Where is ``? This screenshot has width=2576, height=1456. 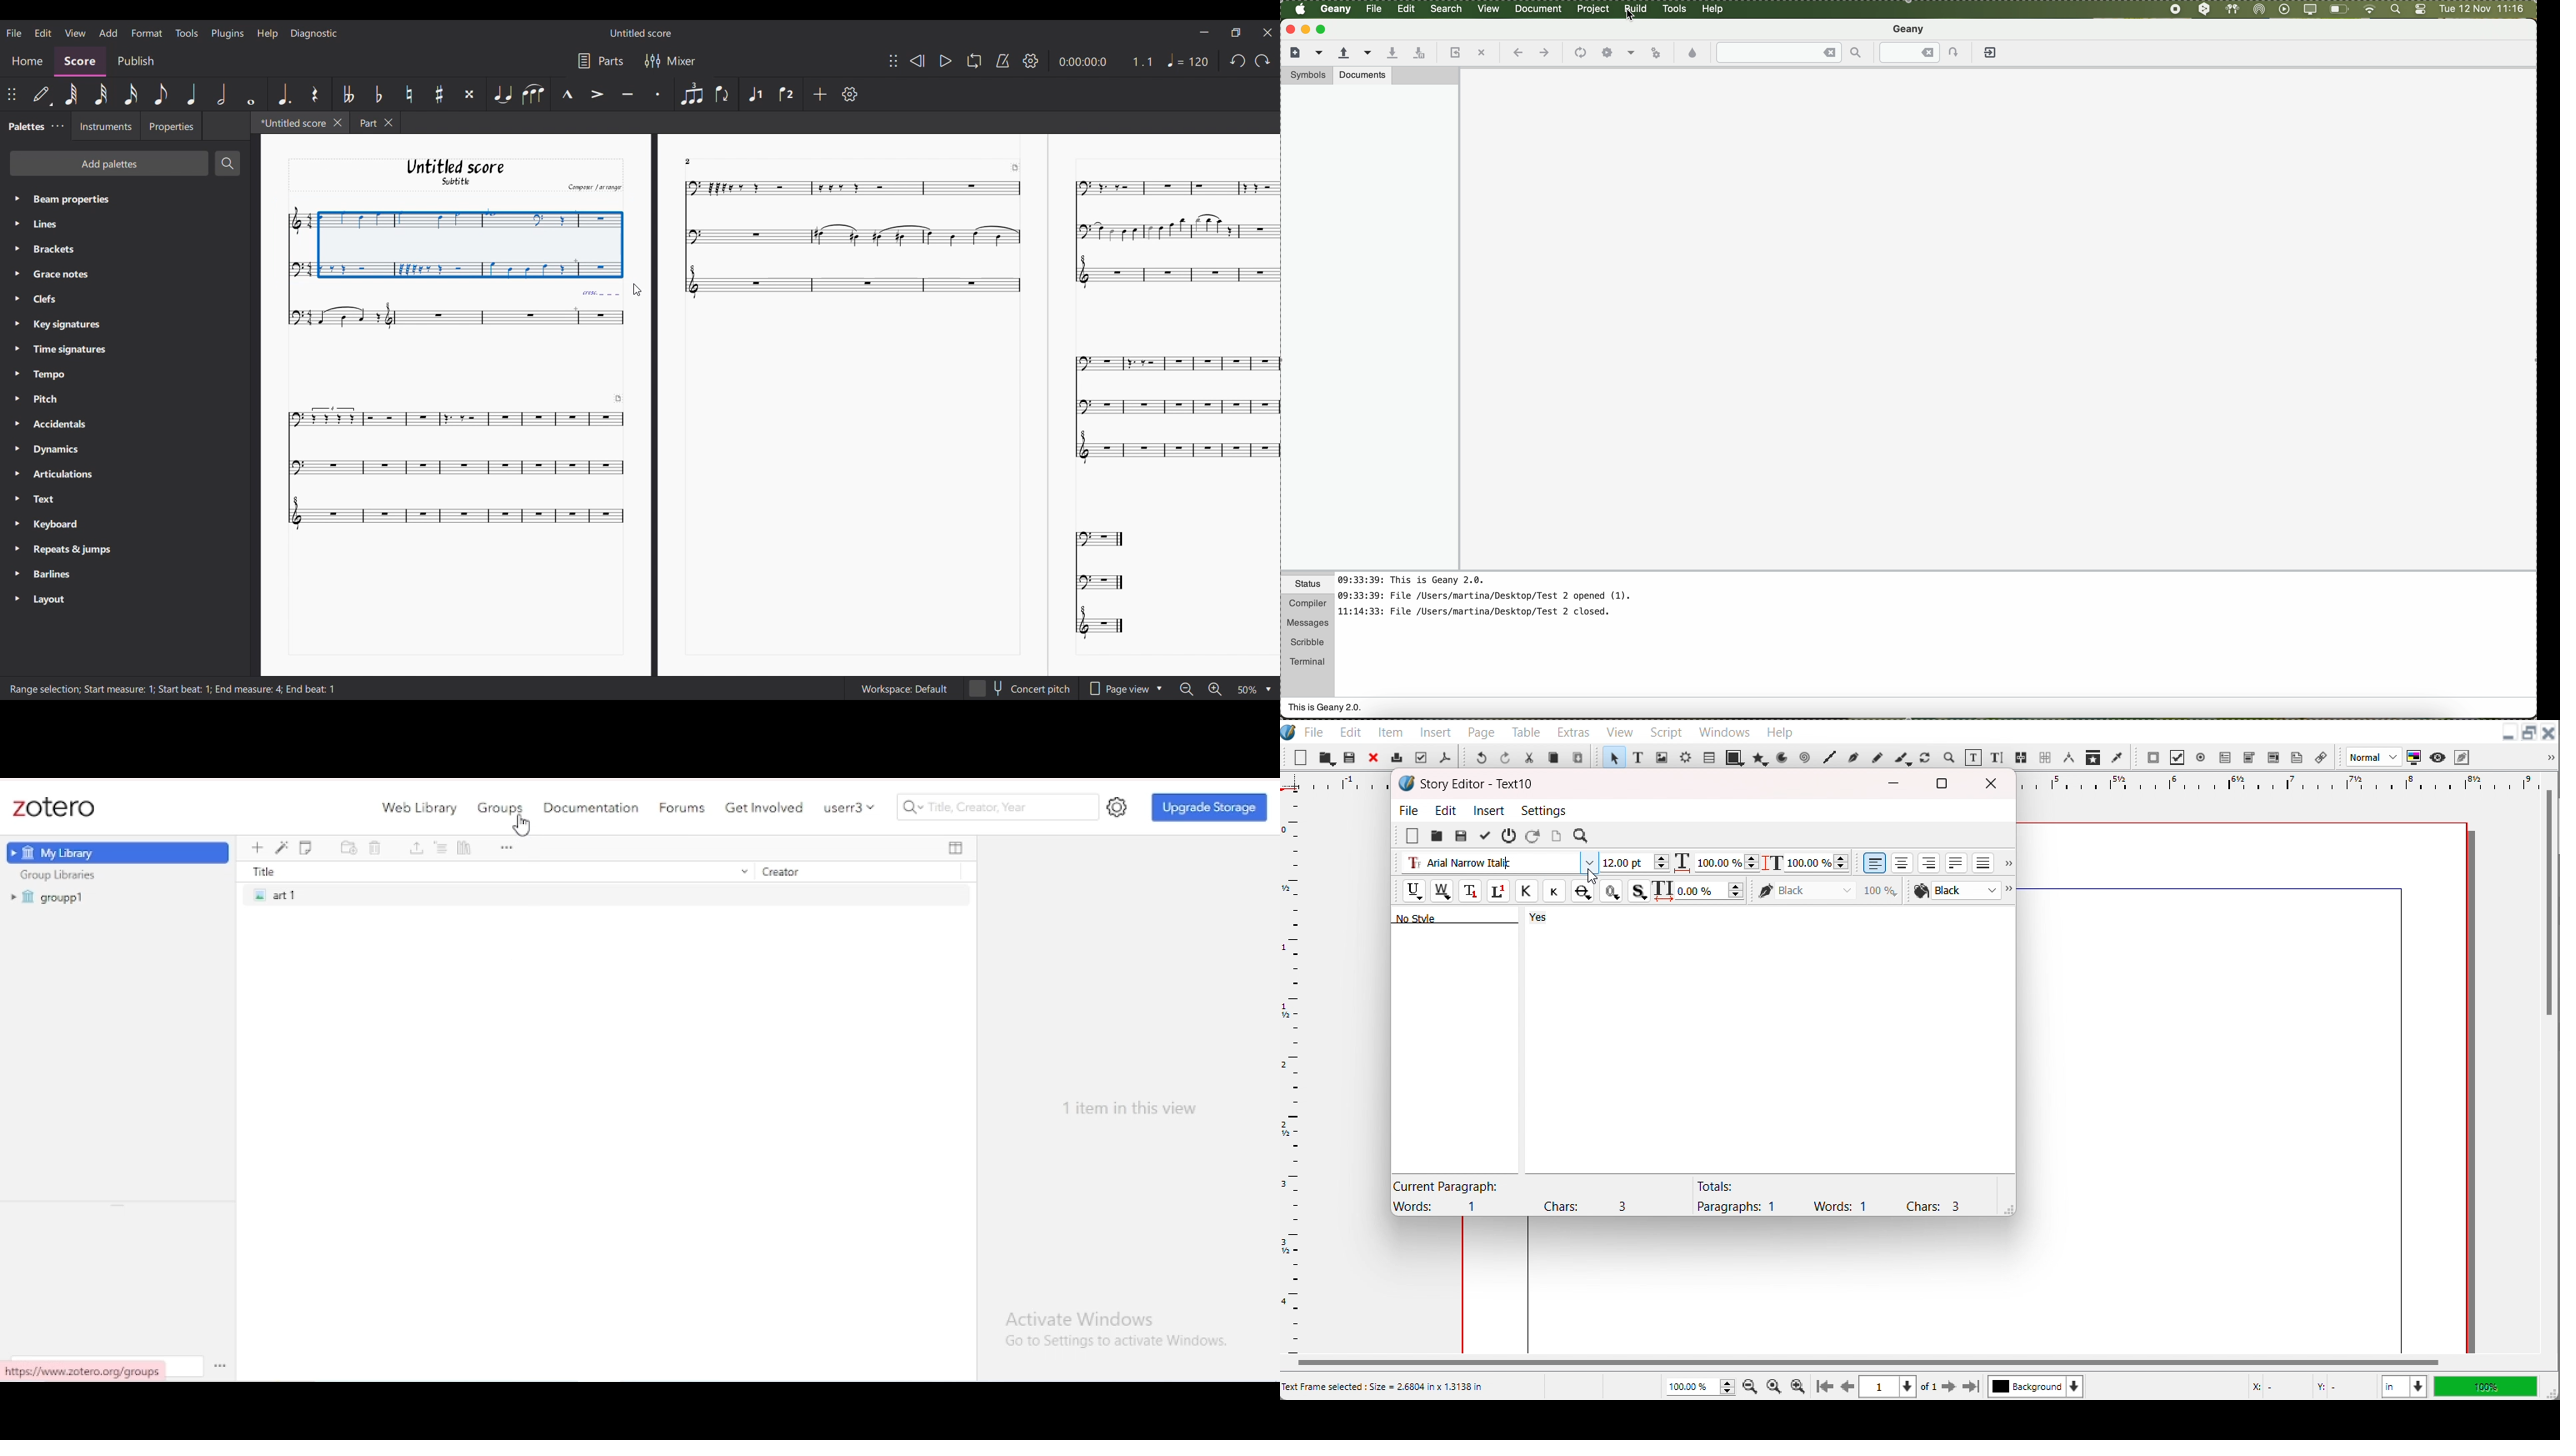  is located at coordinates (459, 467).